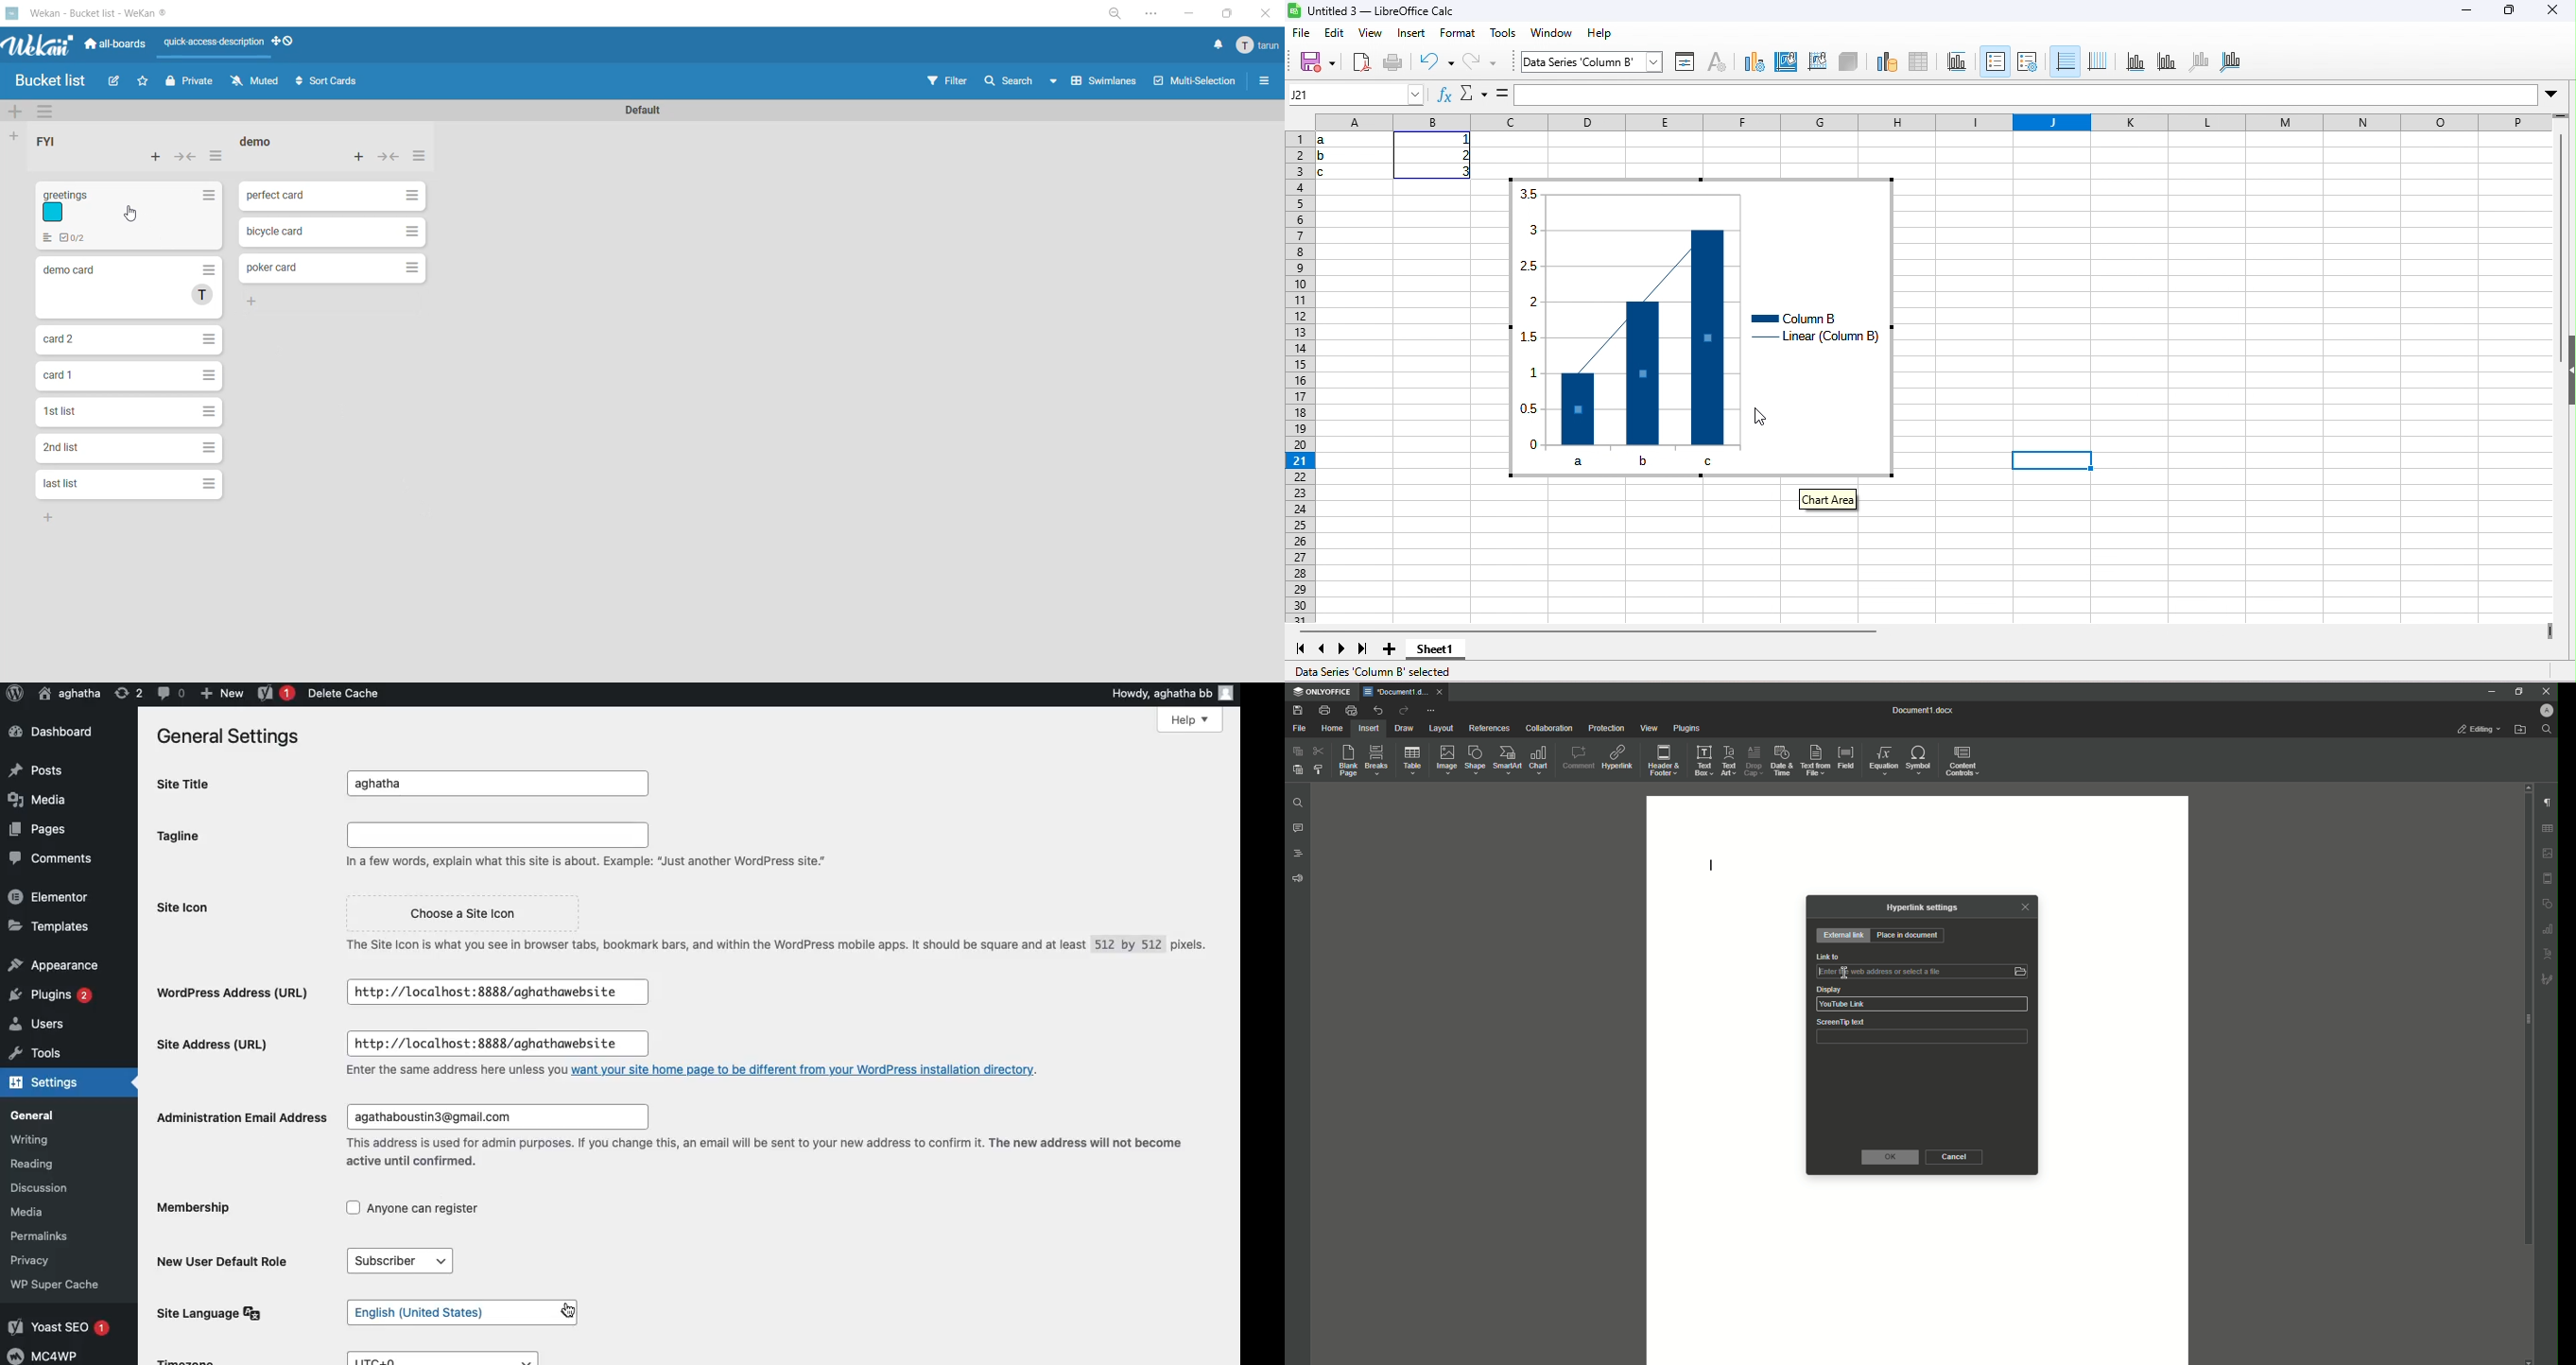 Image resolution: width=2576 pixels, height=1372 pixels. I want to click on Timezone, so click(188, 1360).